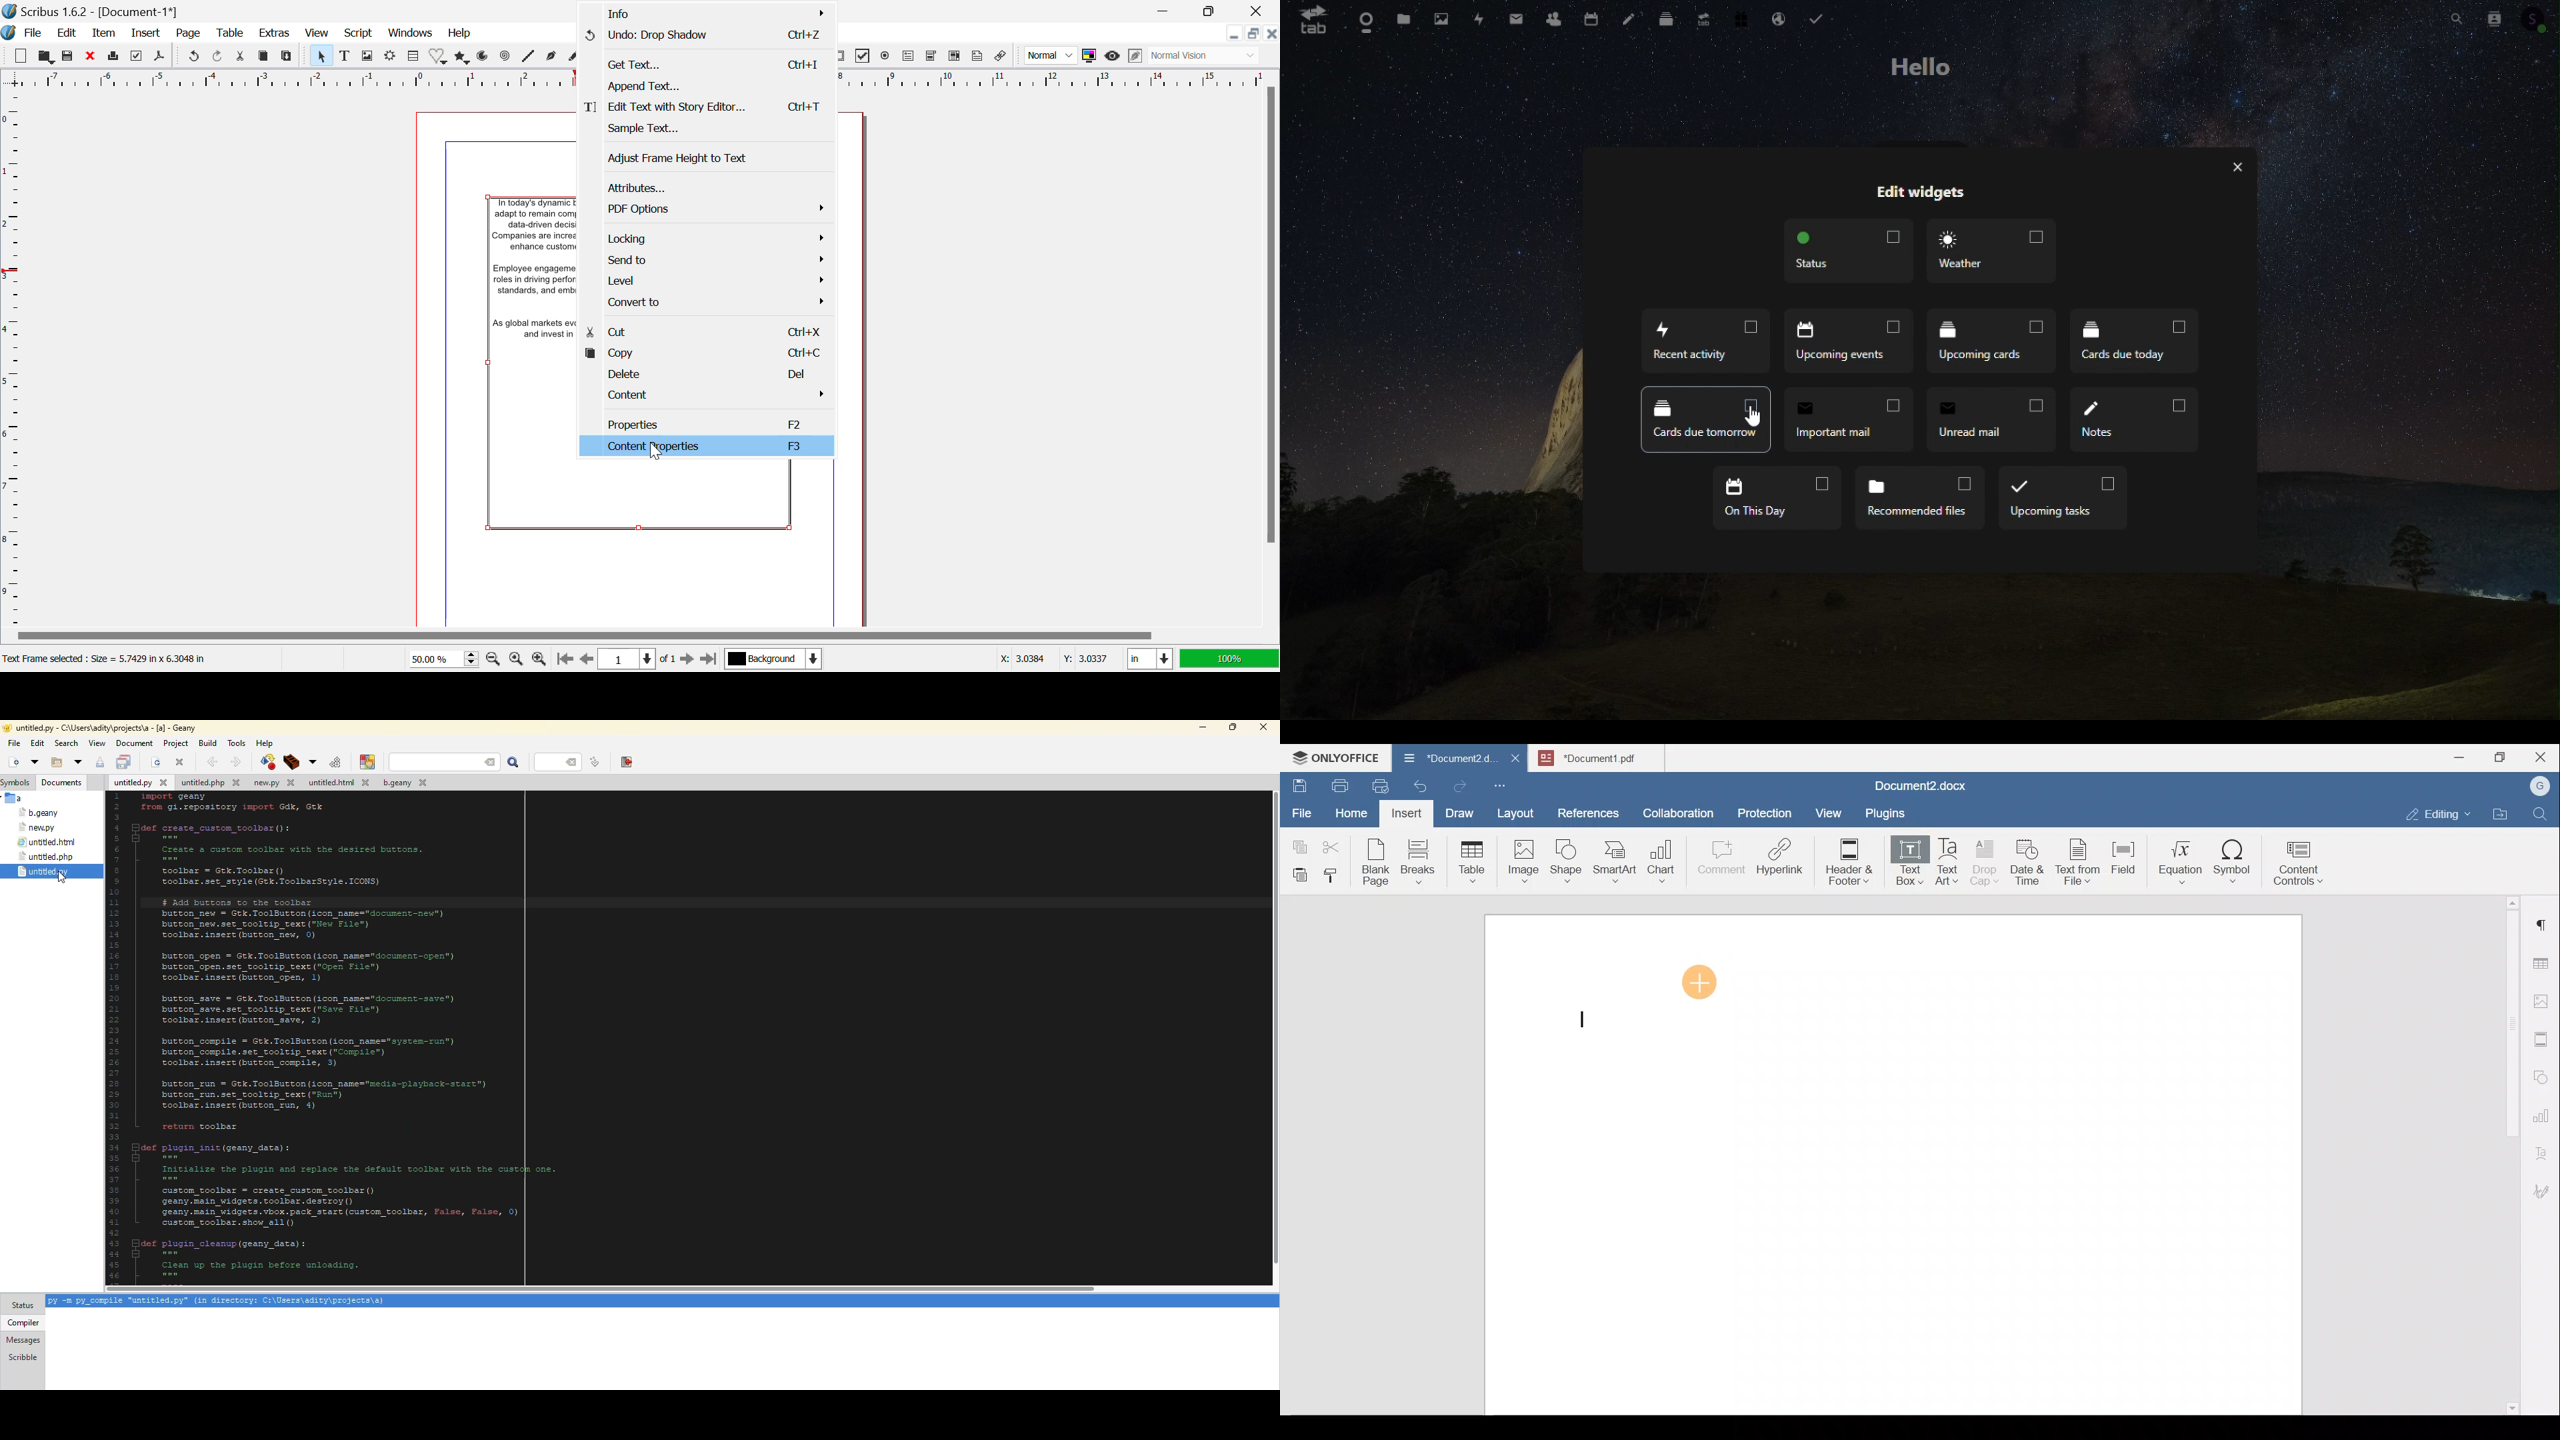 This screenshot has width=2576, height=1456. What do you see at coordinates (1297, 871) in the screenshot?
I see `Paste` at bounding box center [1297, 871].